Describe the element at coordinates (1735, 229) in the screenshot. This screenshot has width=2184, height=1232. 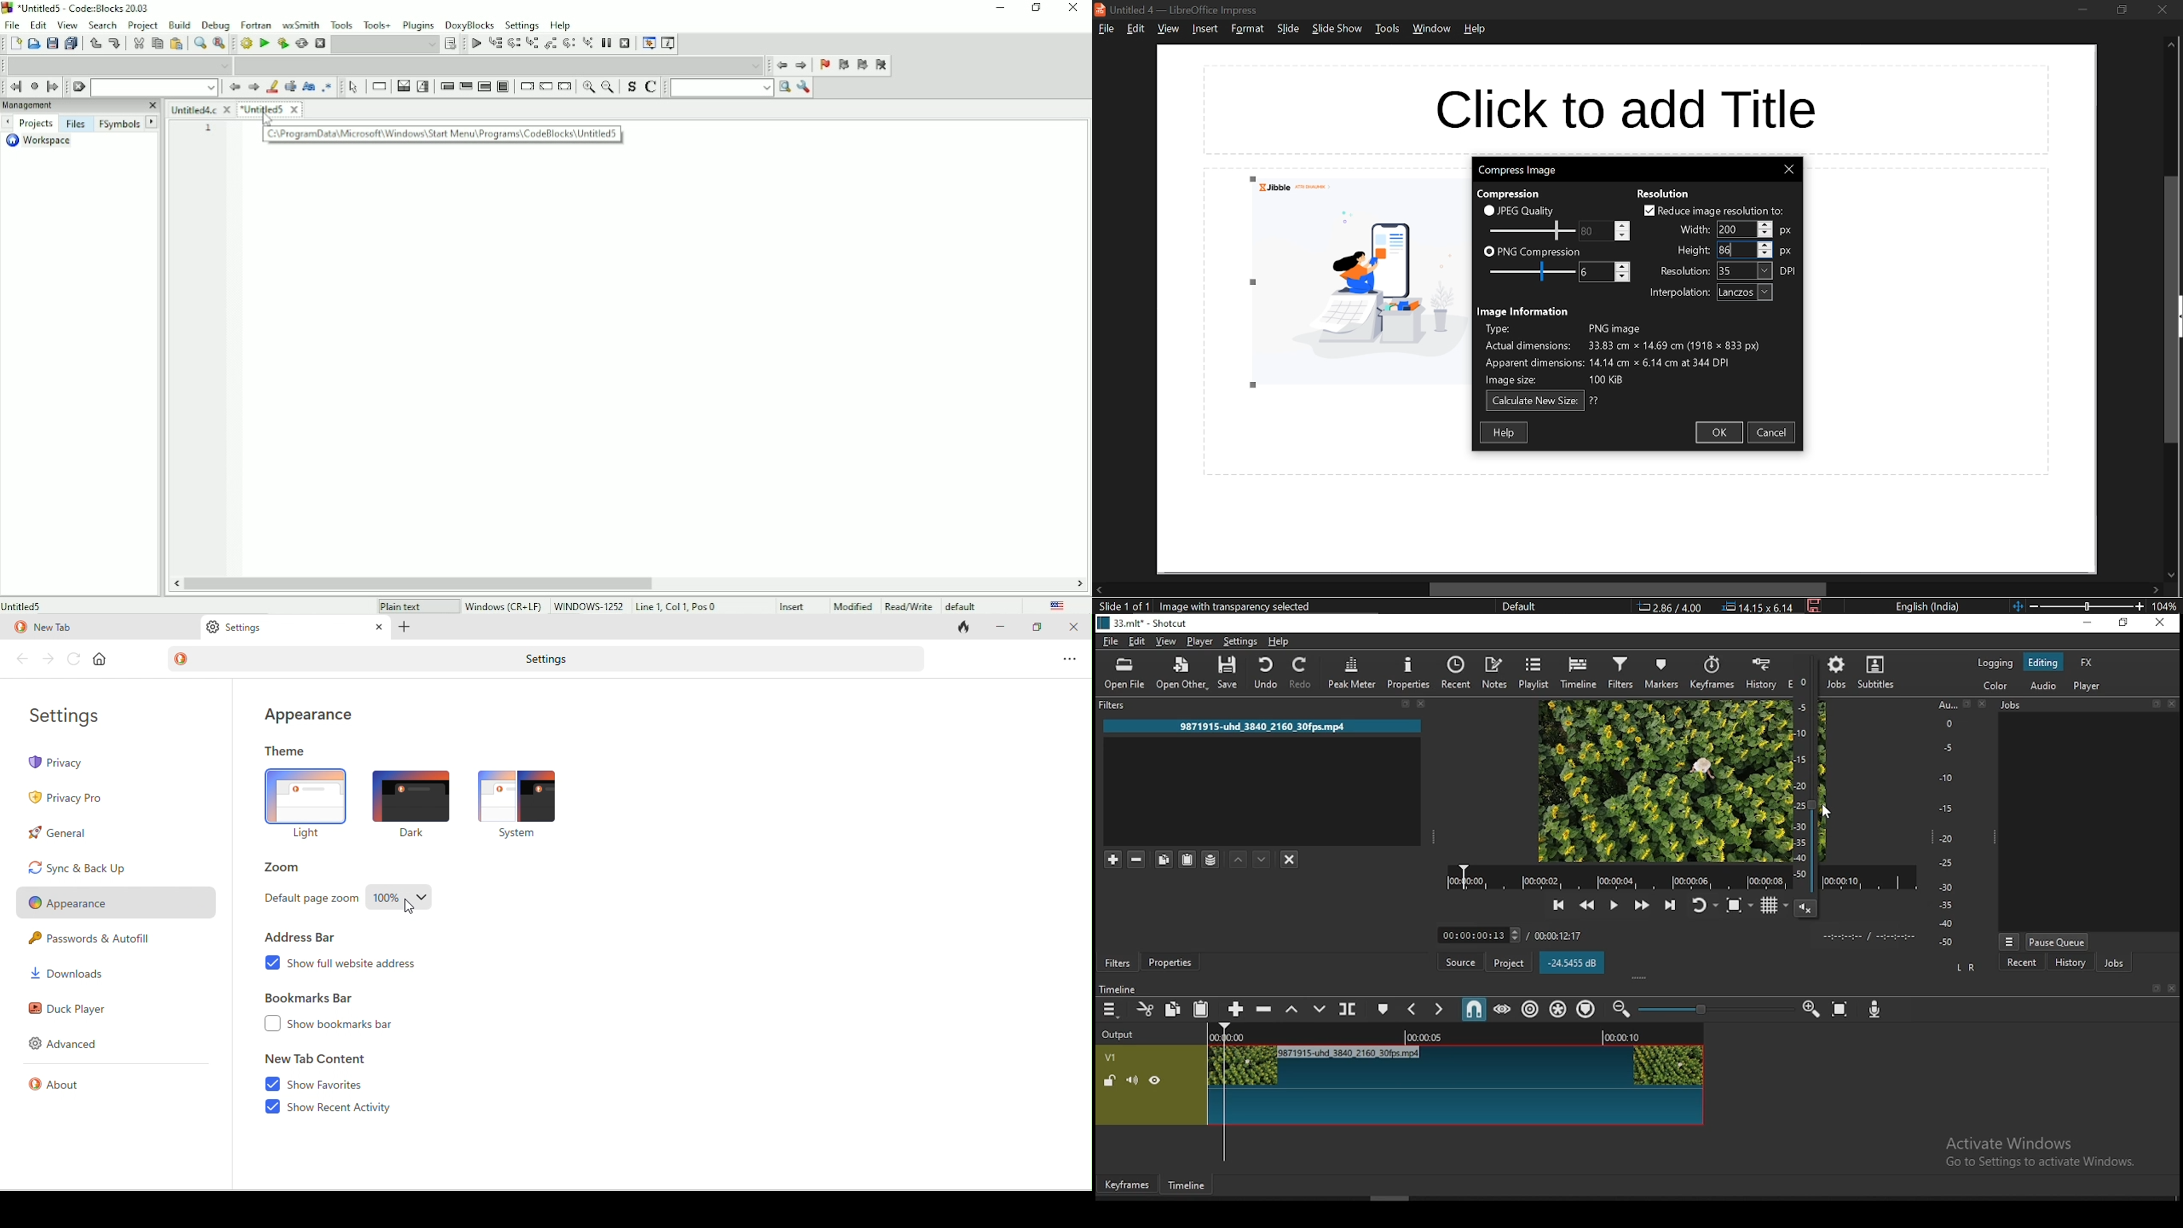
I see ` width` at that location.